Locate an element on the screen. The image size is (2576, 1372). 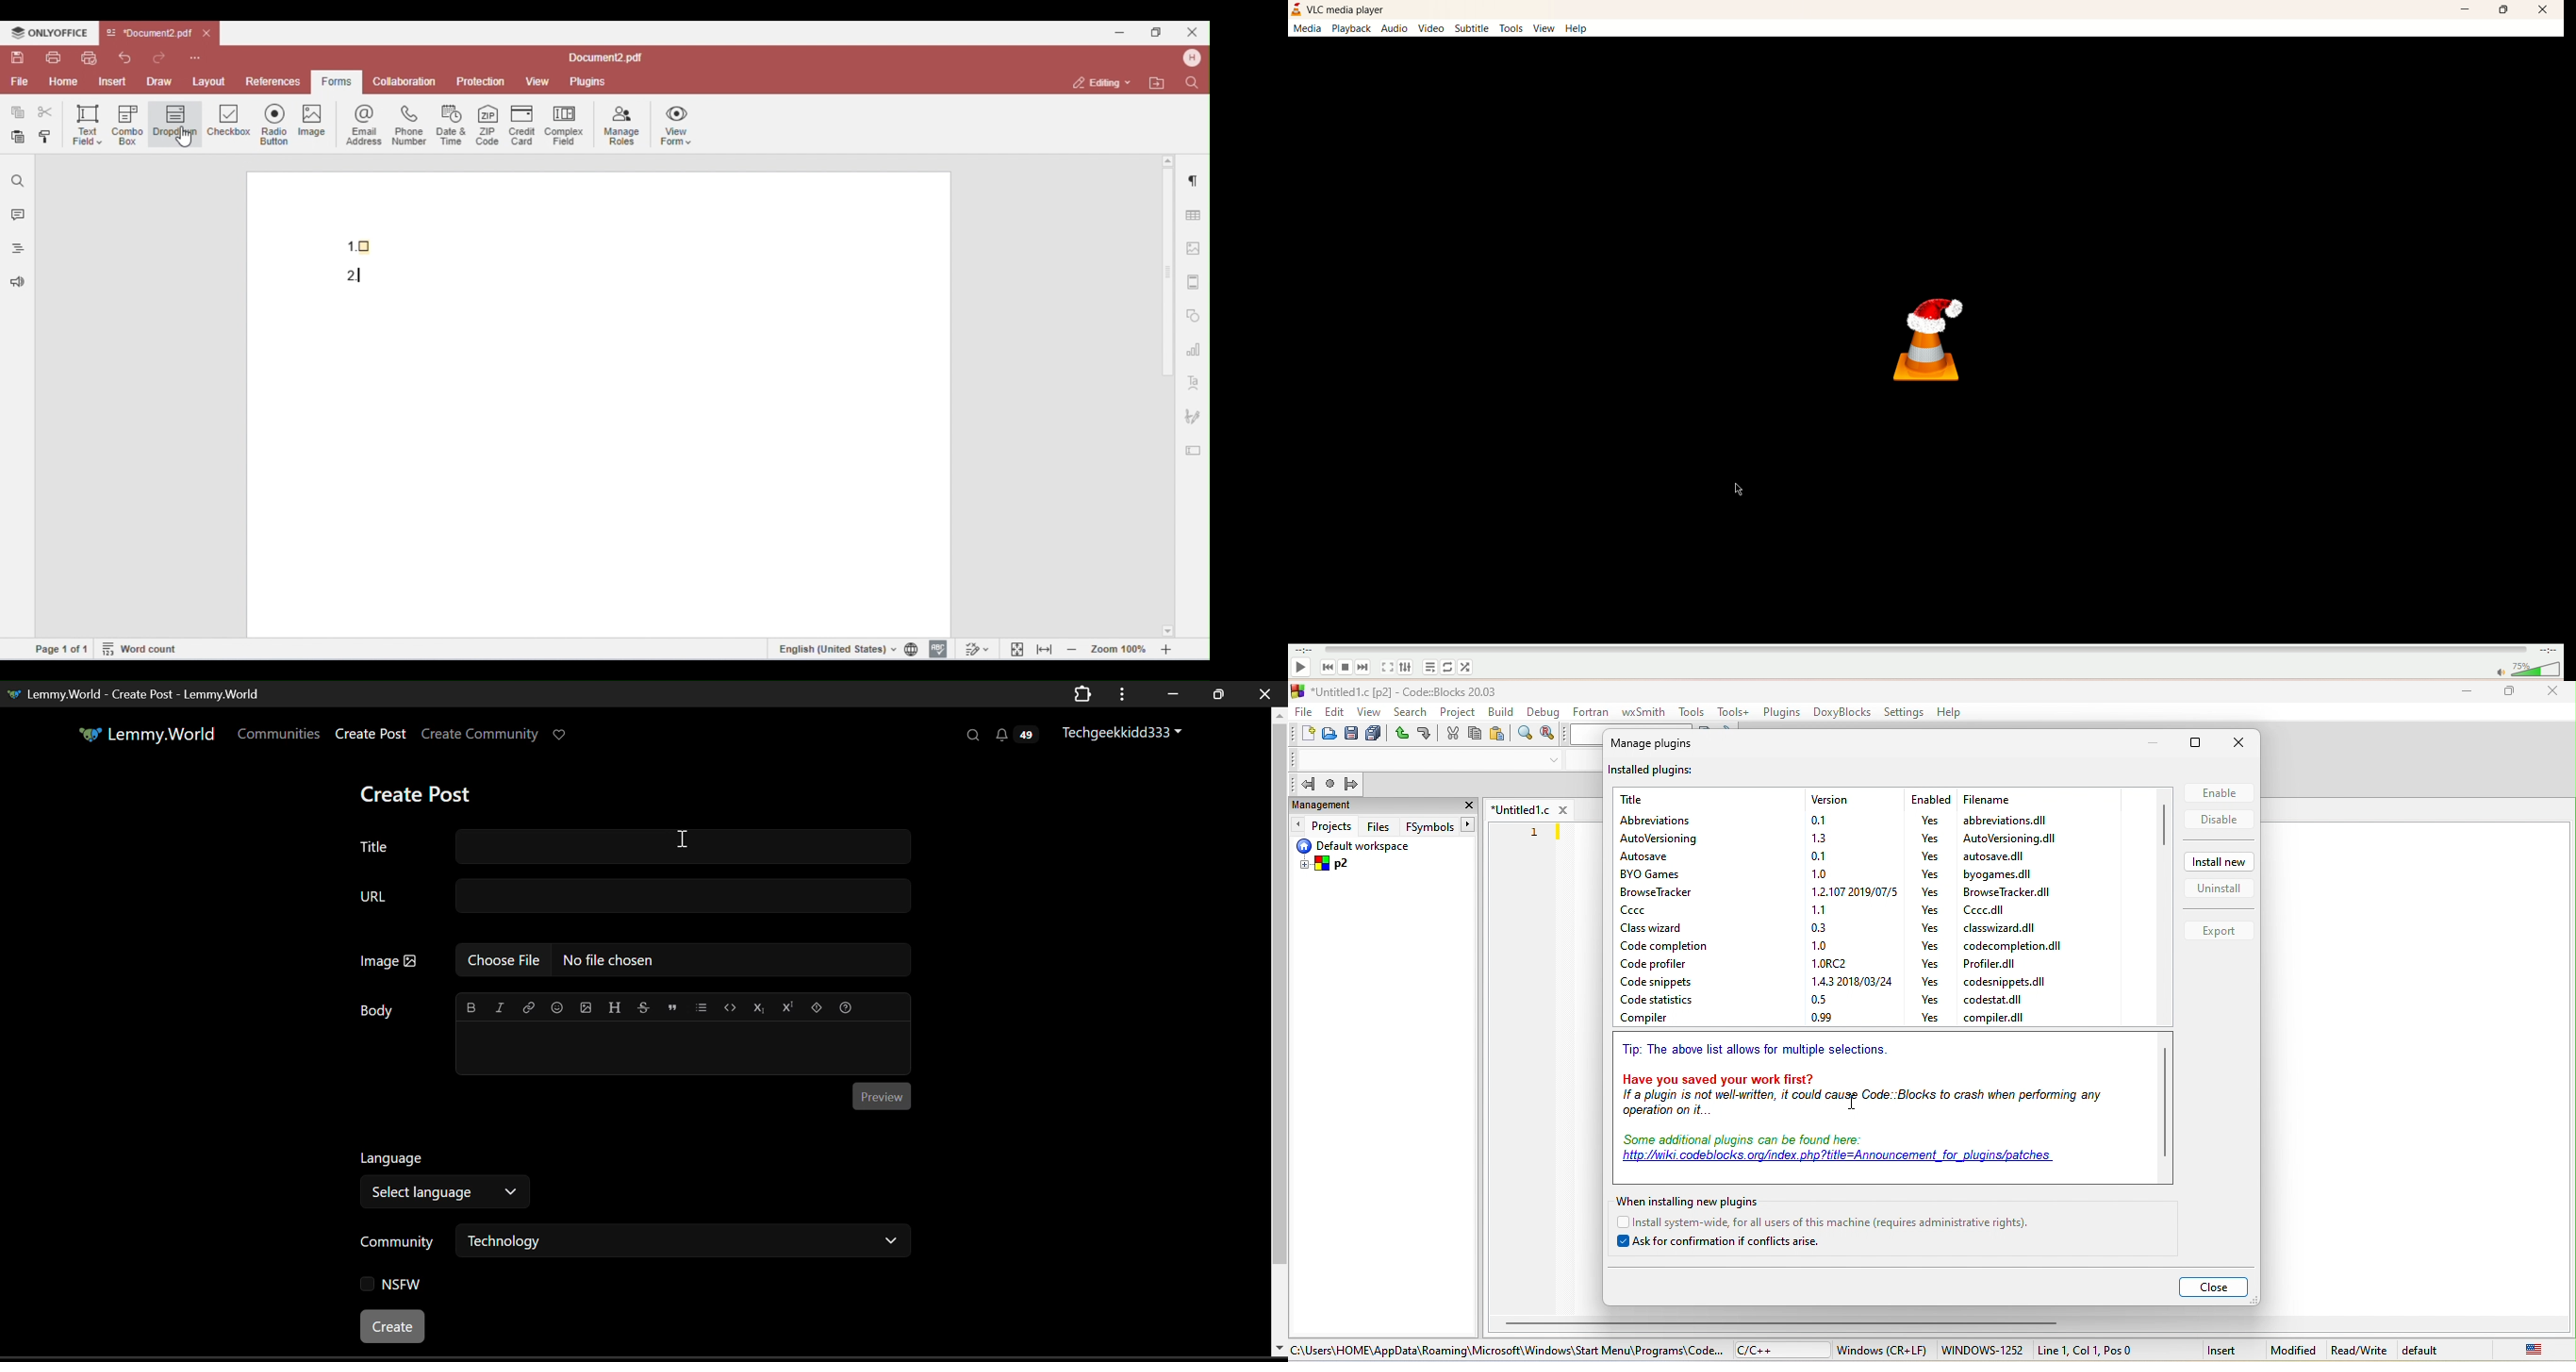
1.4.3 is located at coordinates (1842, 982).